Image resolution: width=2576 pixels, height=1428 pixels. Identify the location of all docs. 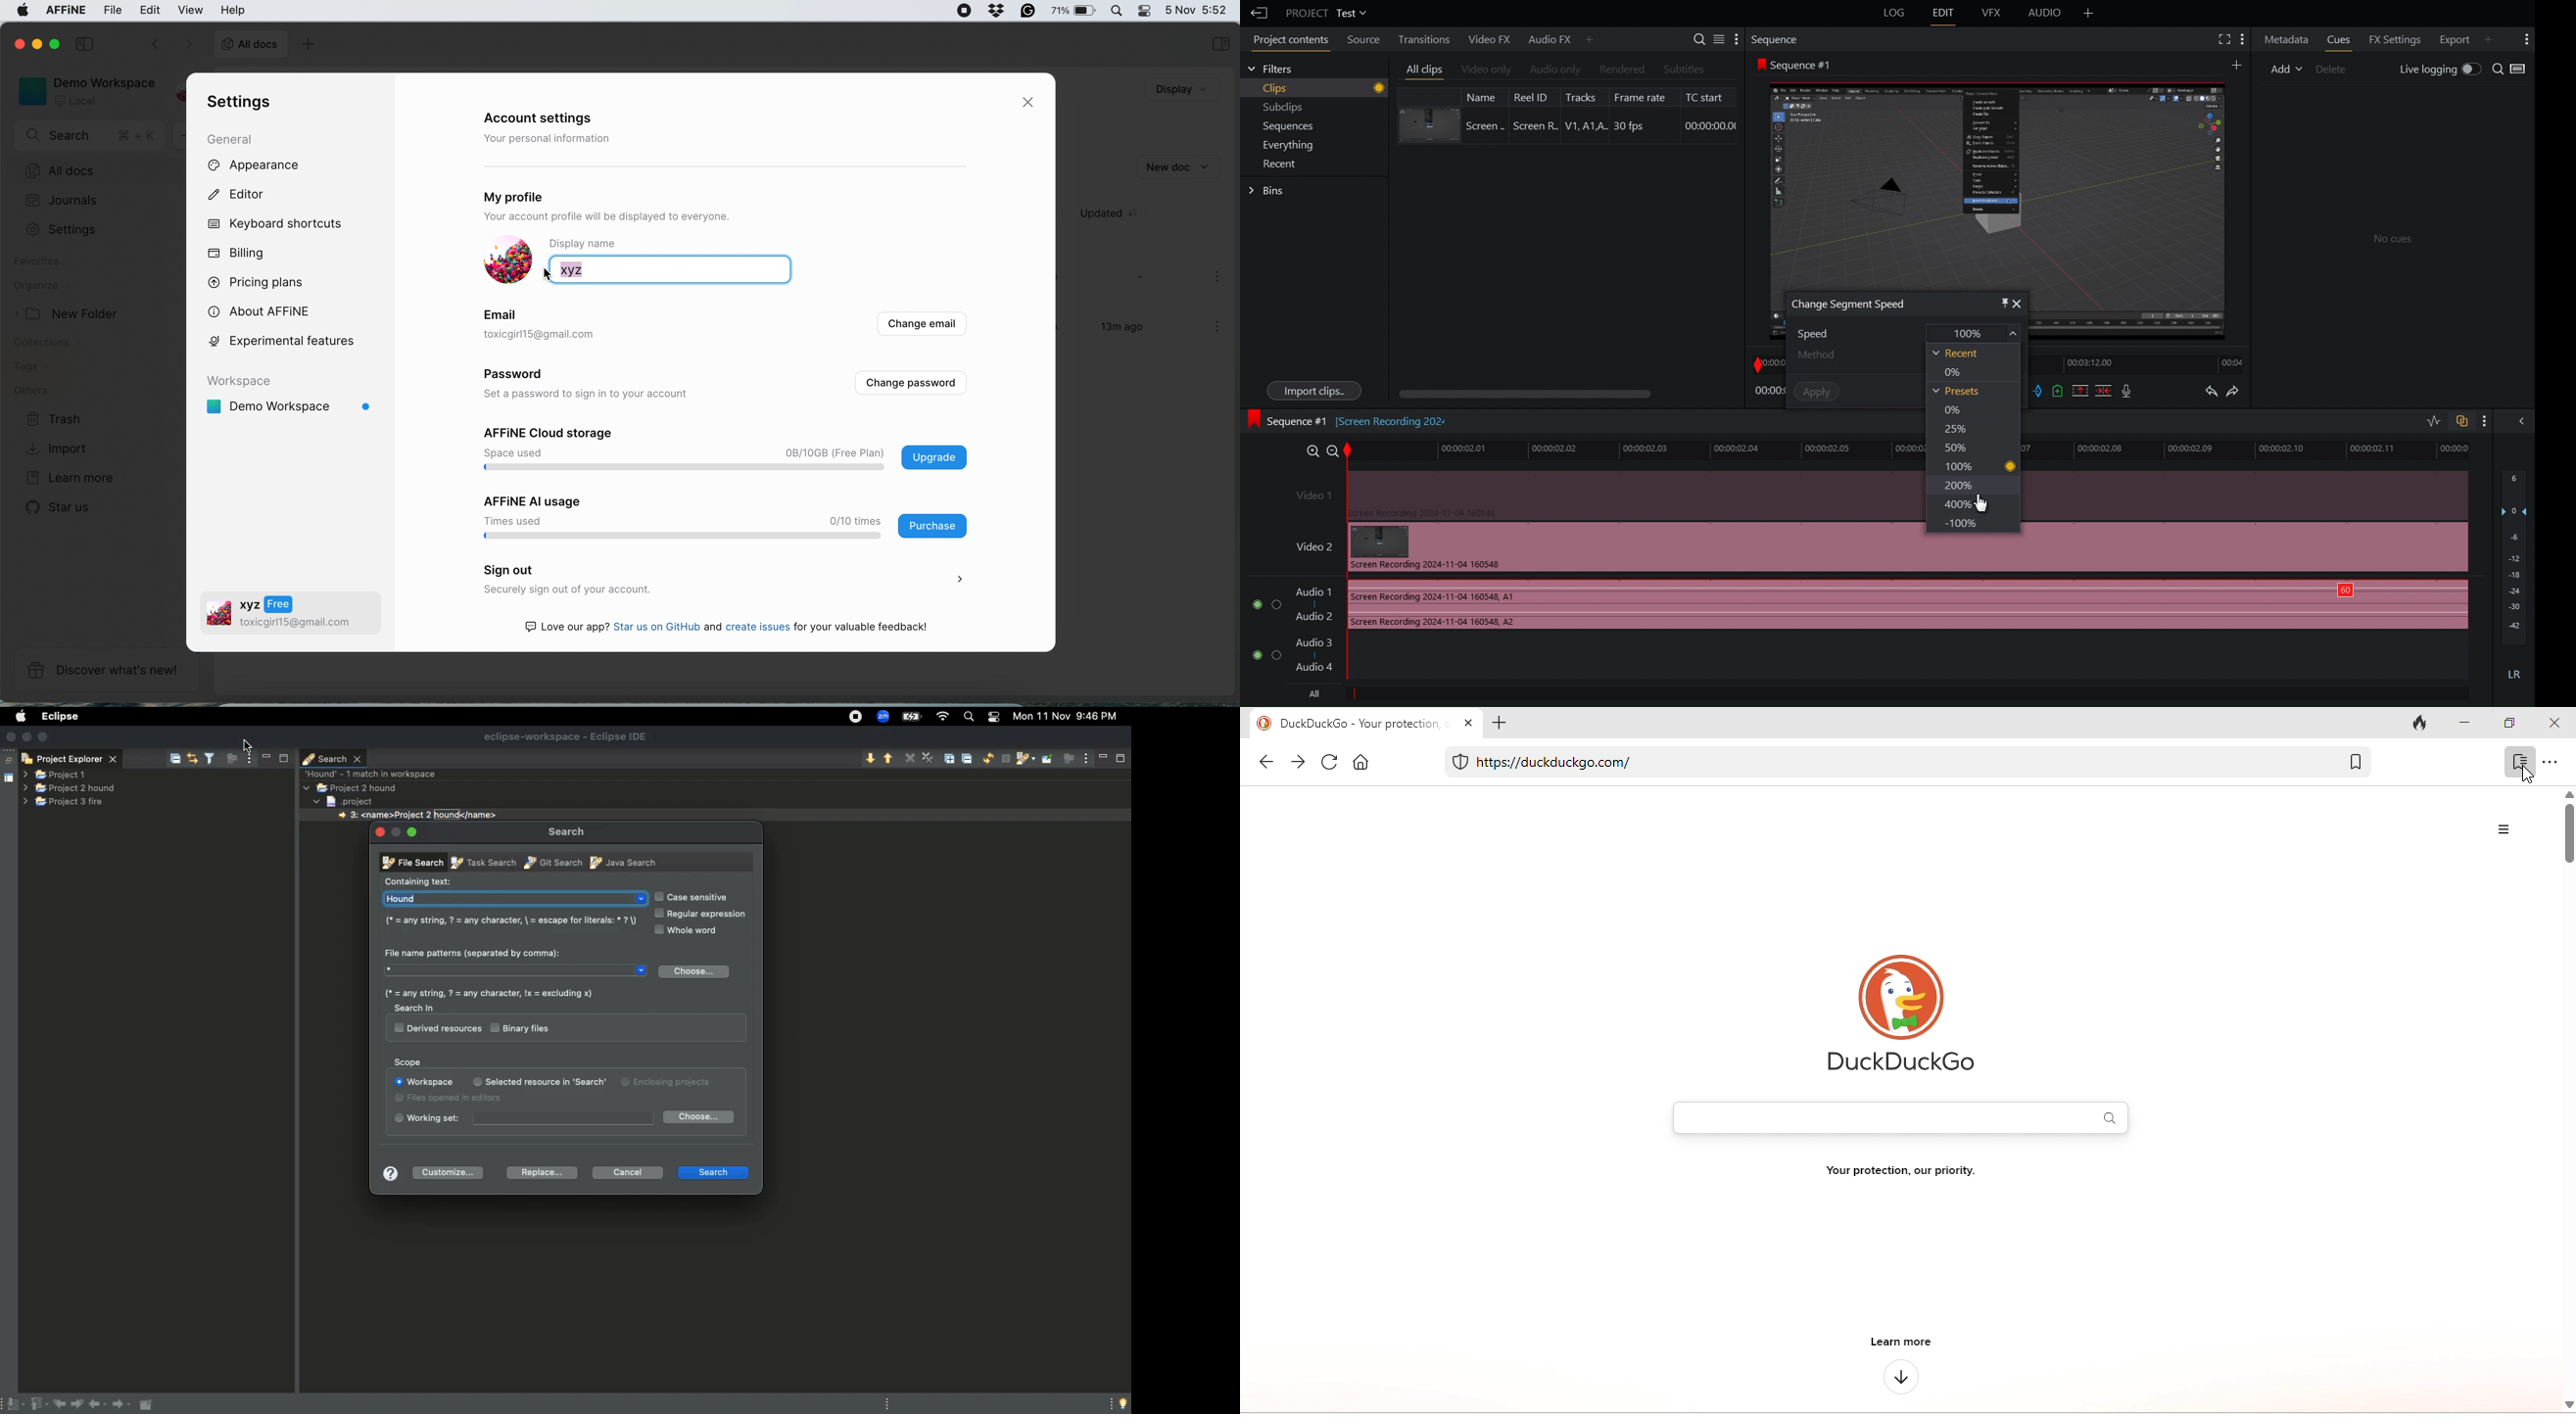
(96, 171).